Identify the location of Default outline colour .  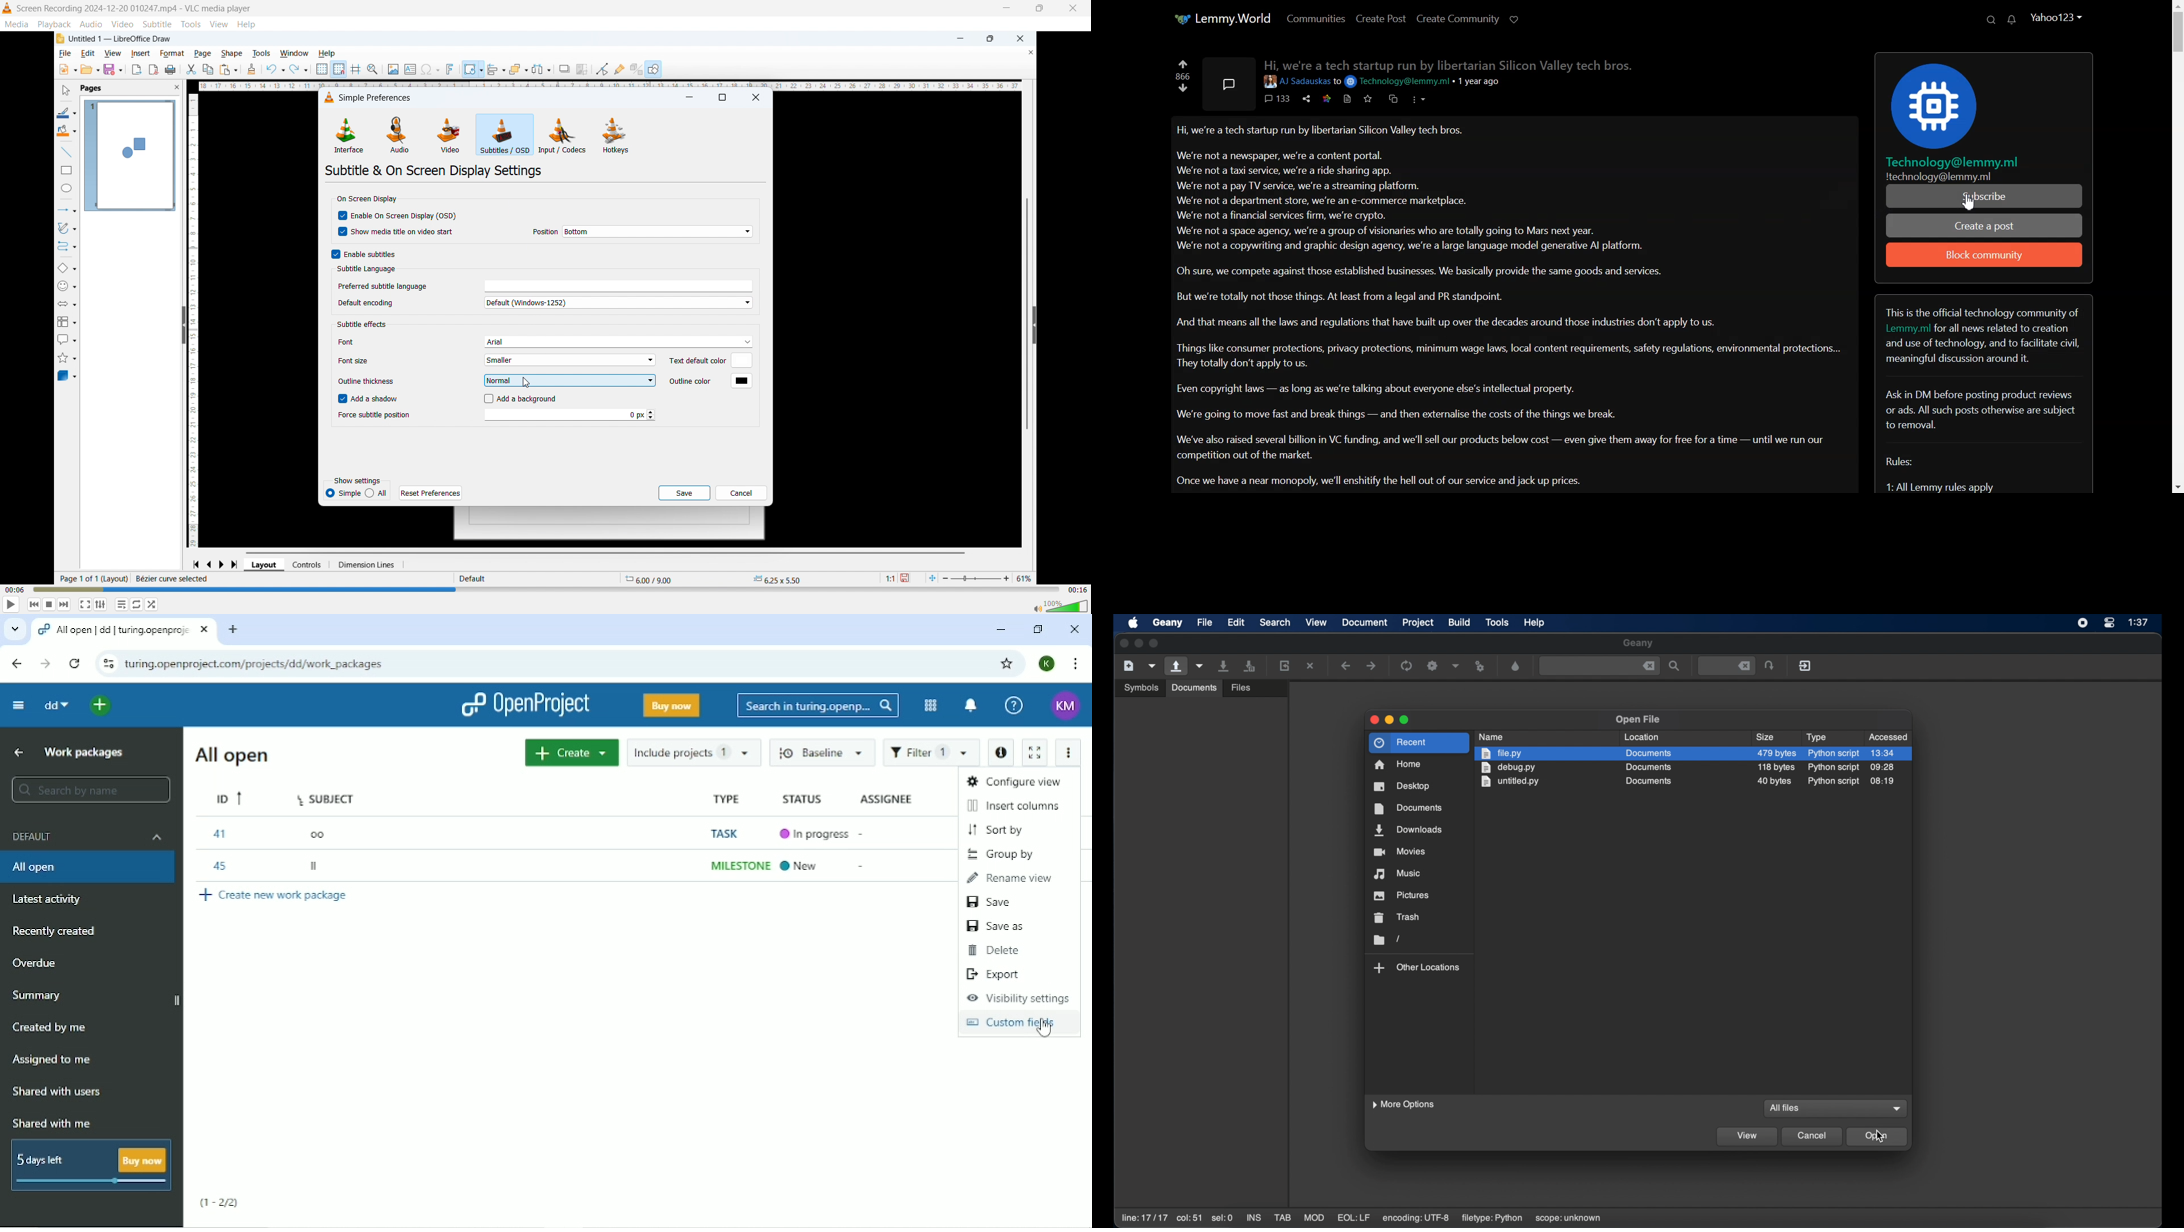
(742, 381).